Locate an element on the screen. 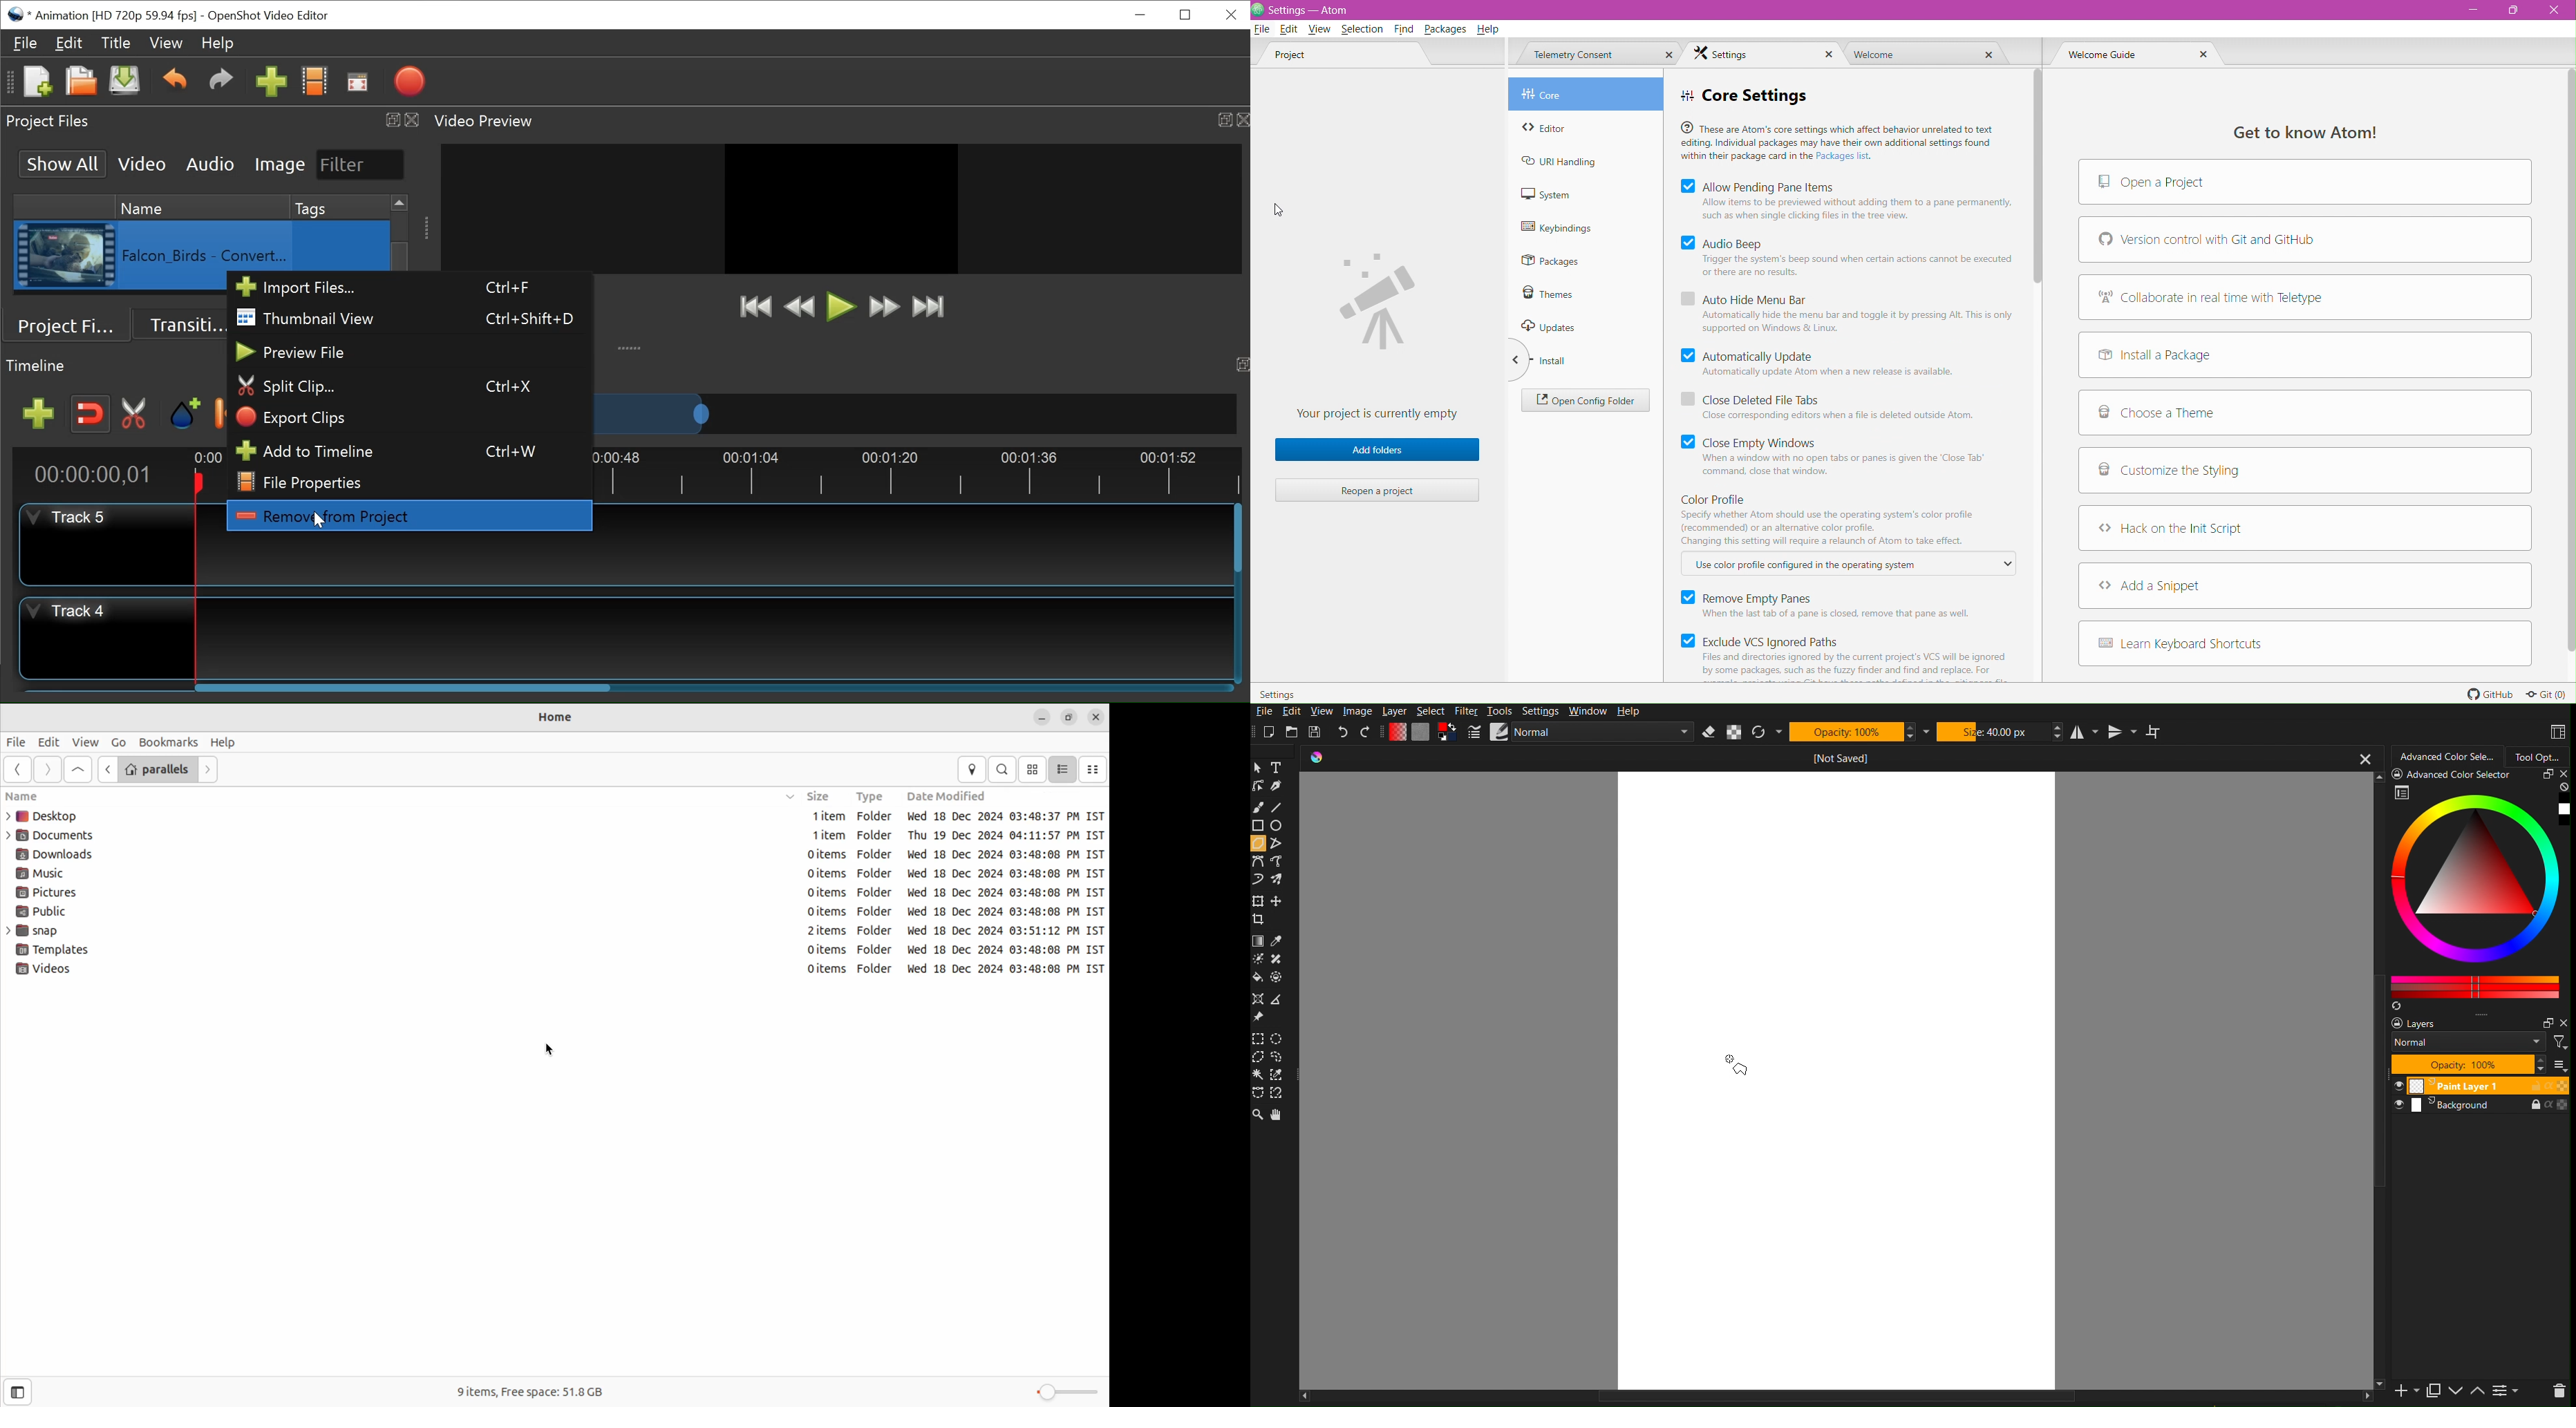  Type is located at coordinates (868, 796).